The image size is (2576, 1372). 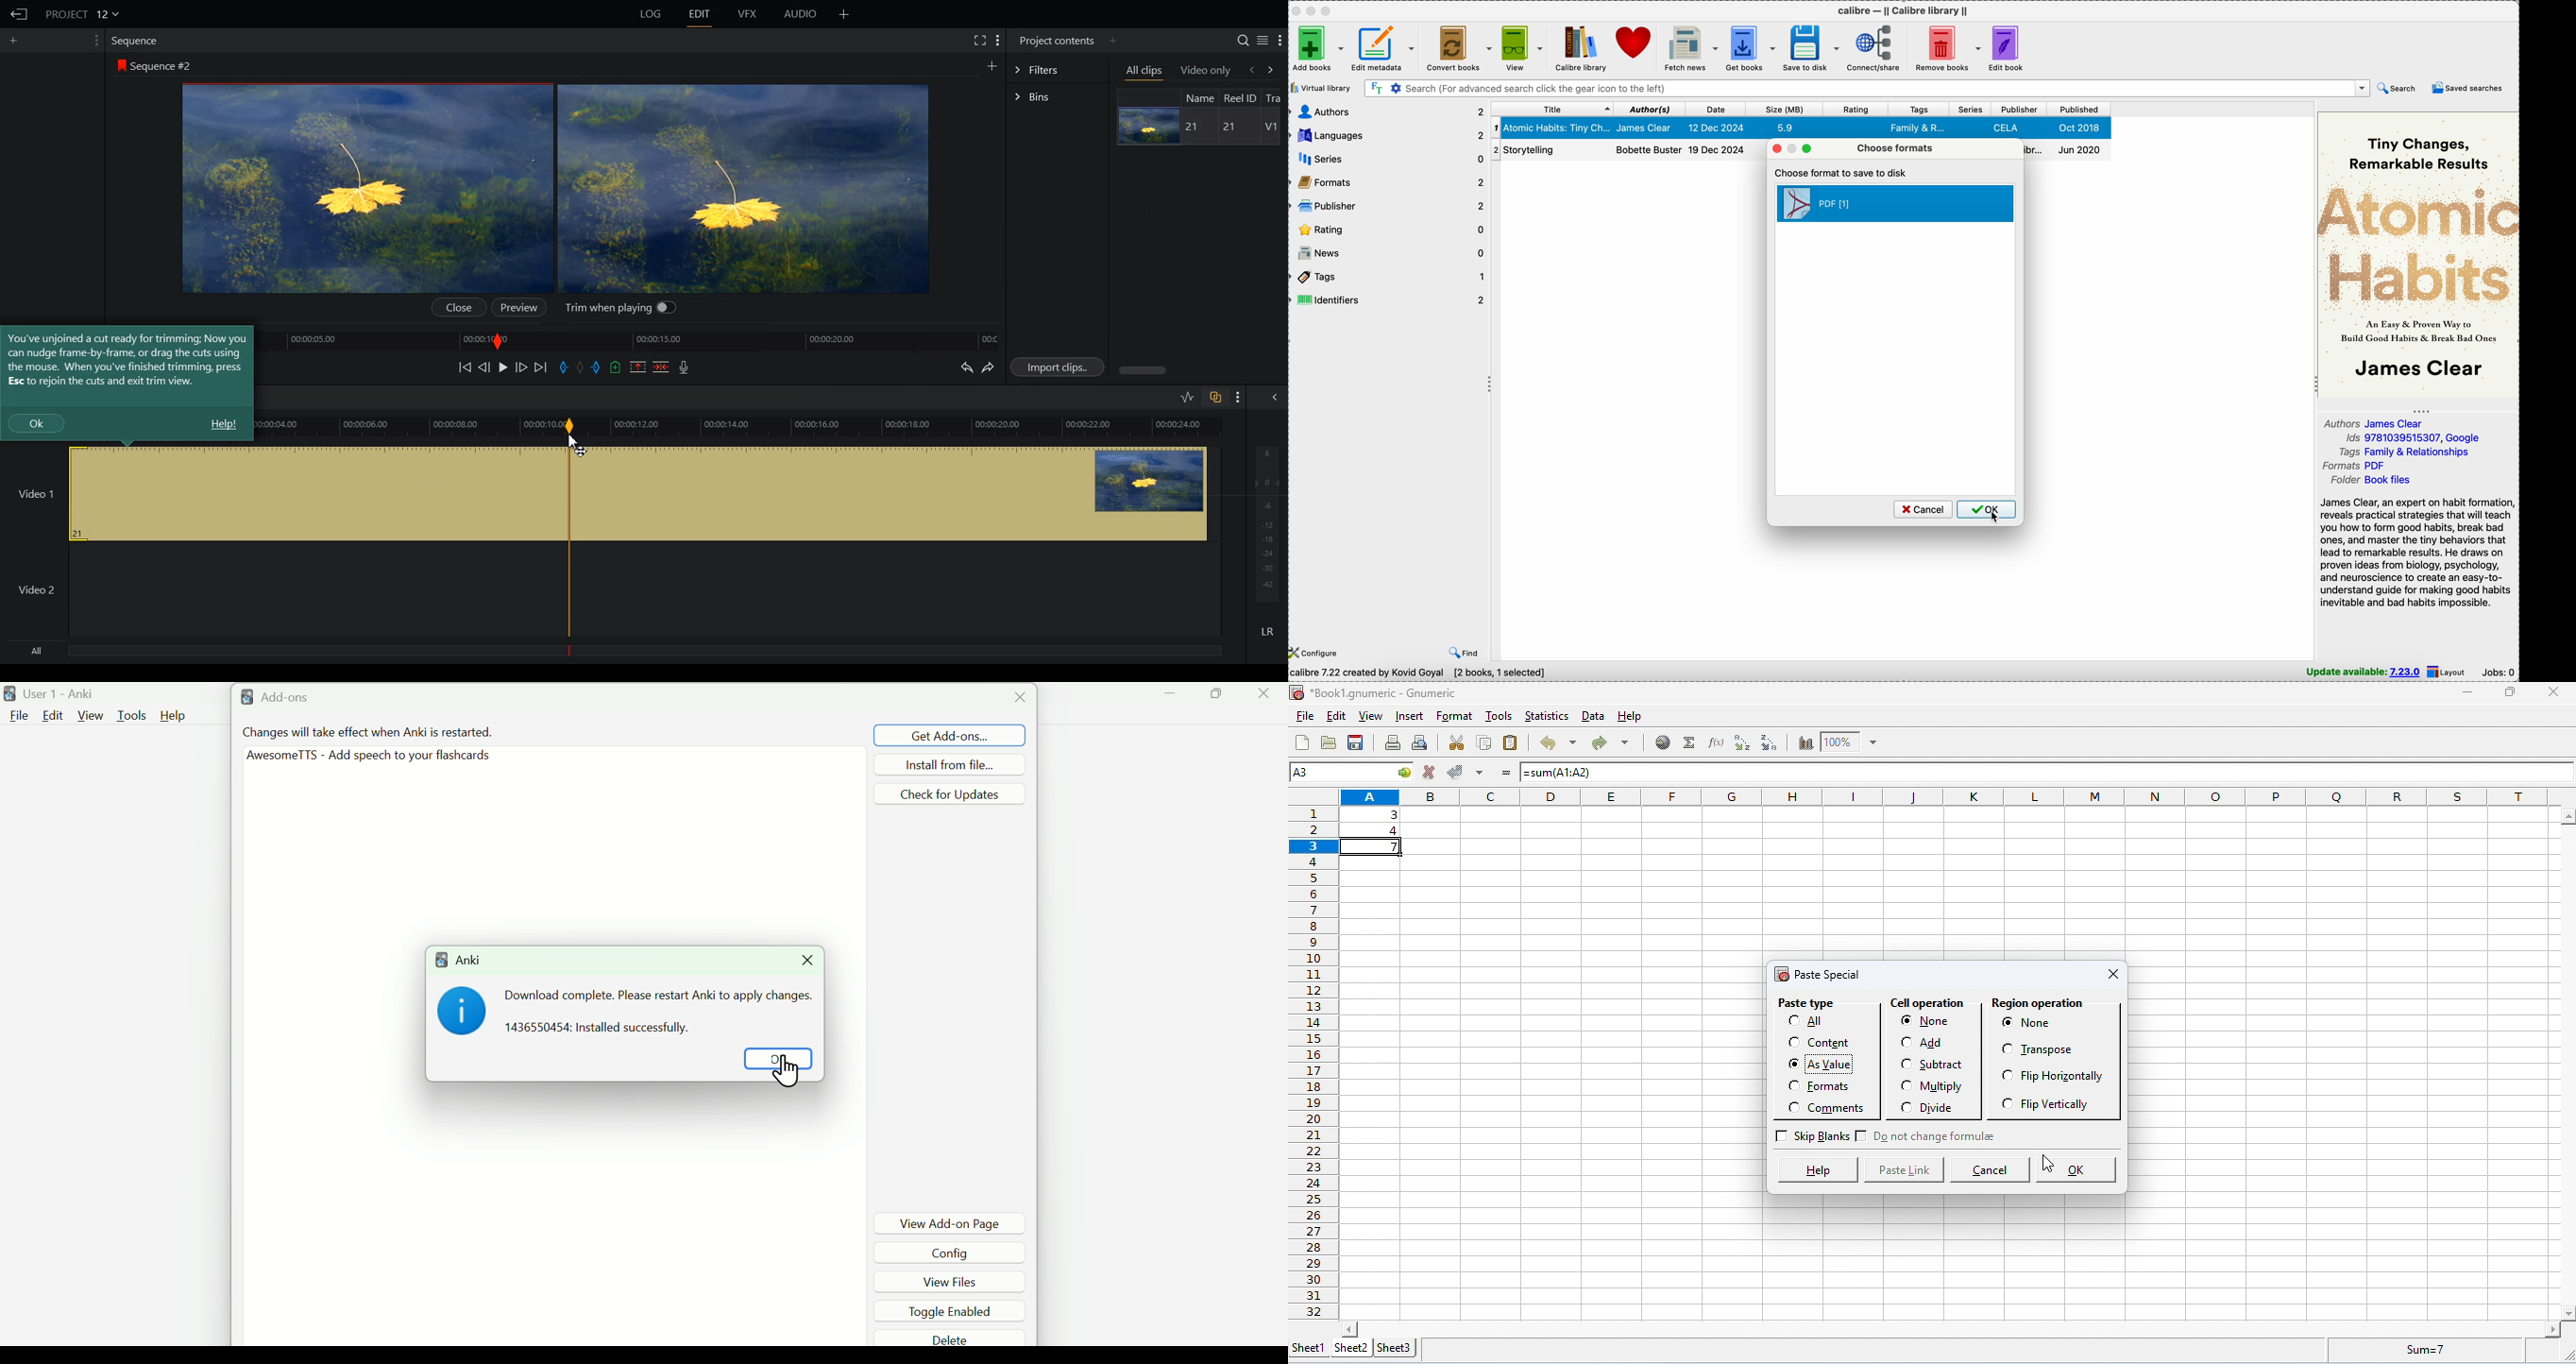 I want to click on Redo, so click(x=988, y=367).